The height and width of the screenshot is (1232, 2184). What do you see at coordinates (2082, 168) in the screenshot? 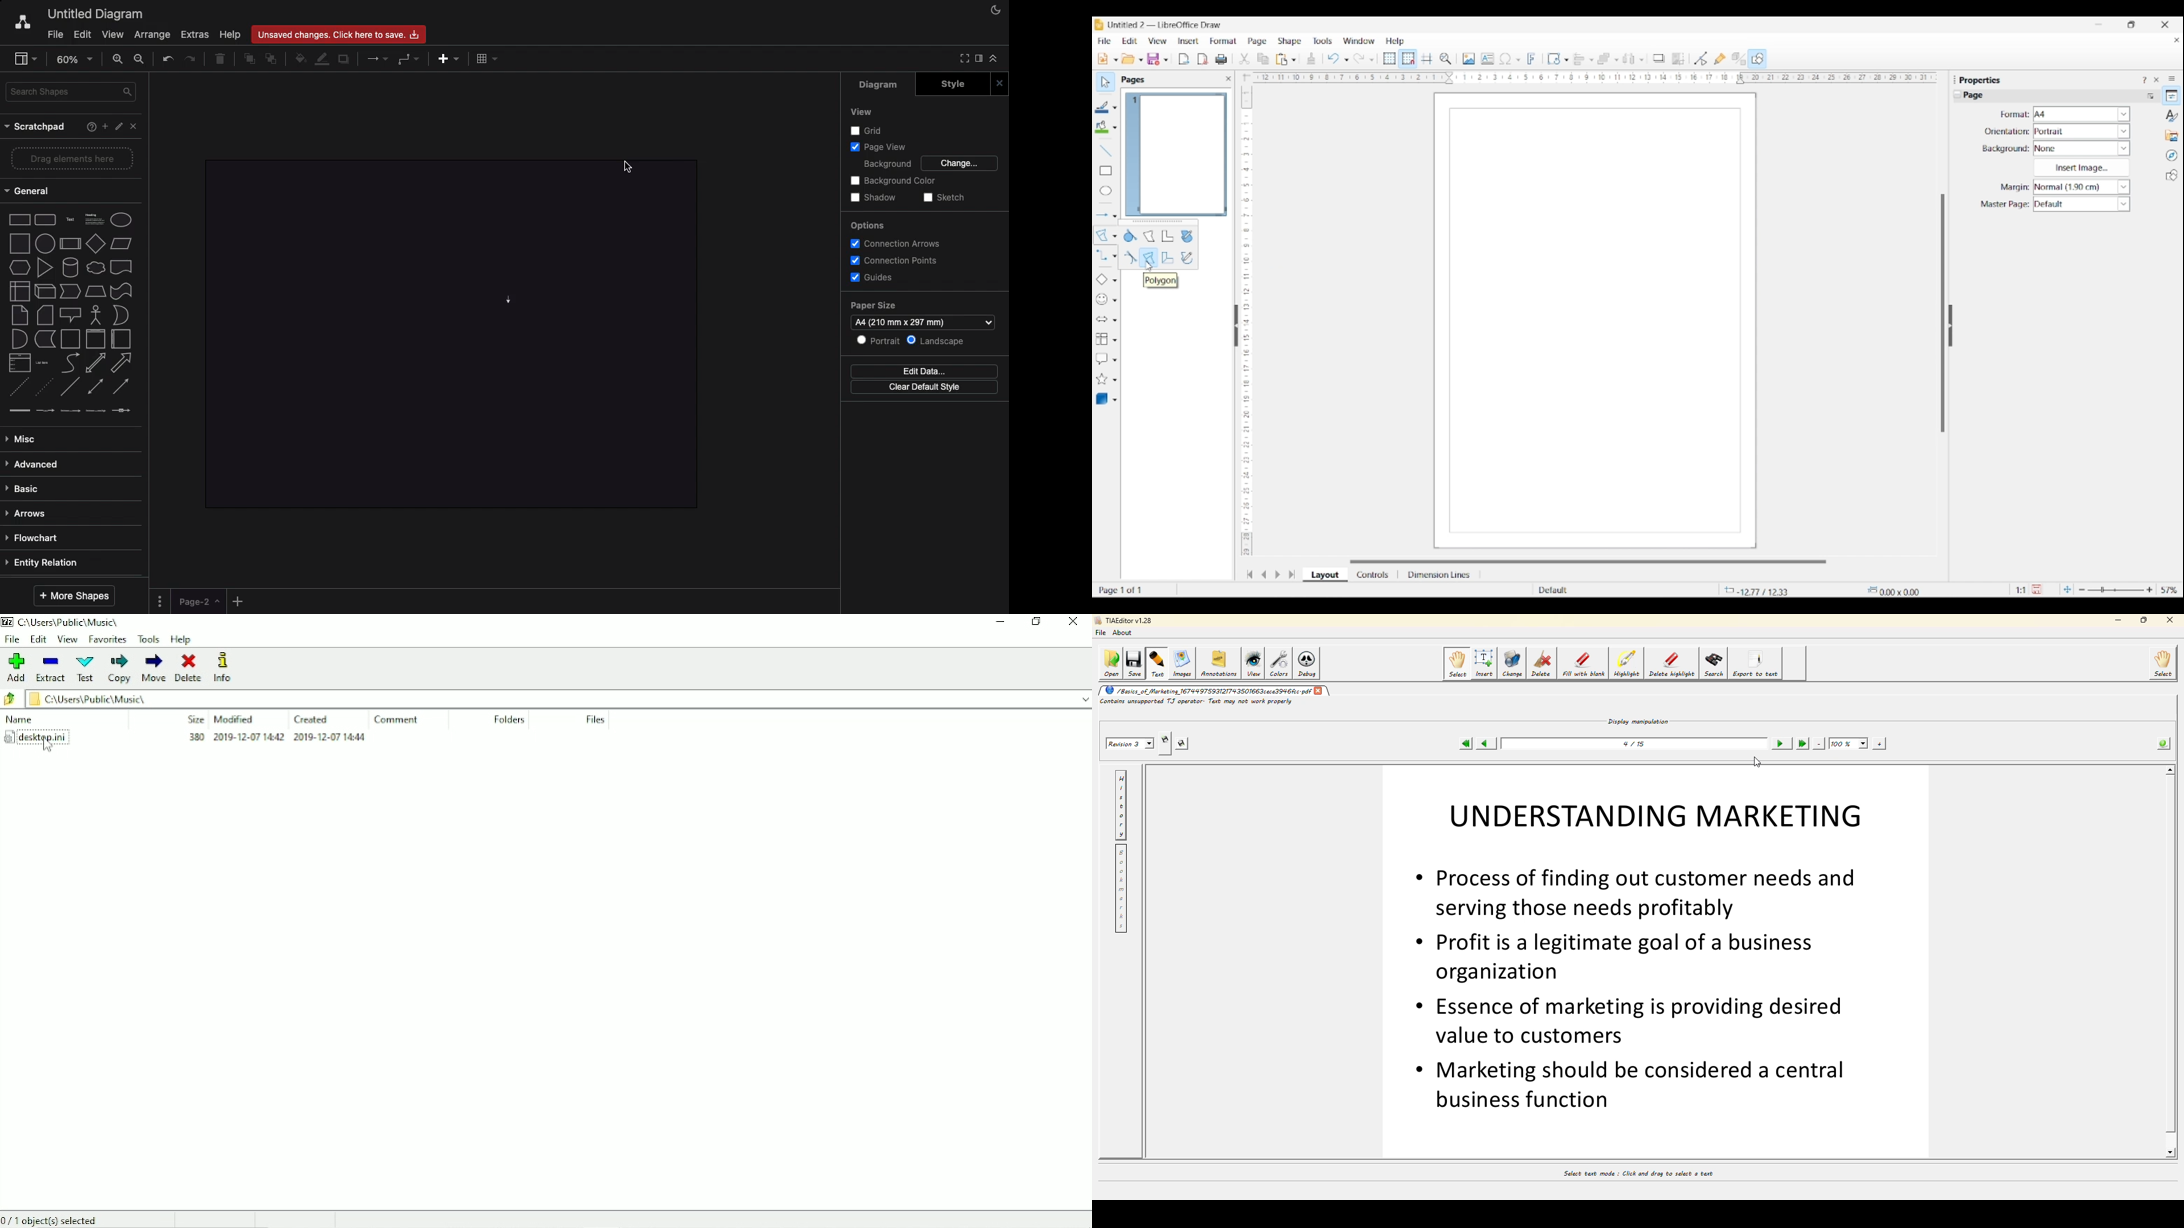
I see `Insert image` at bounding box center [2082, 168].